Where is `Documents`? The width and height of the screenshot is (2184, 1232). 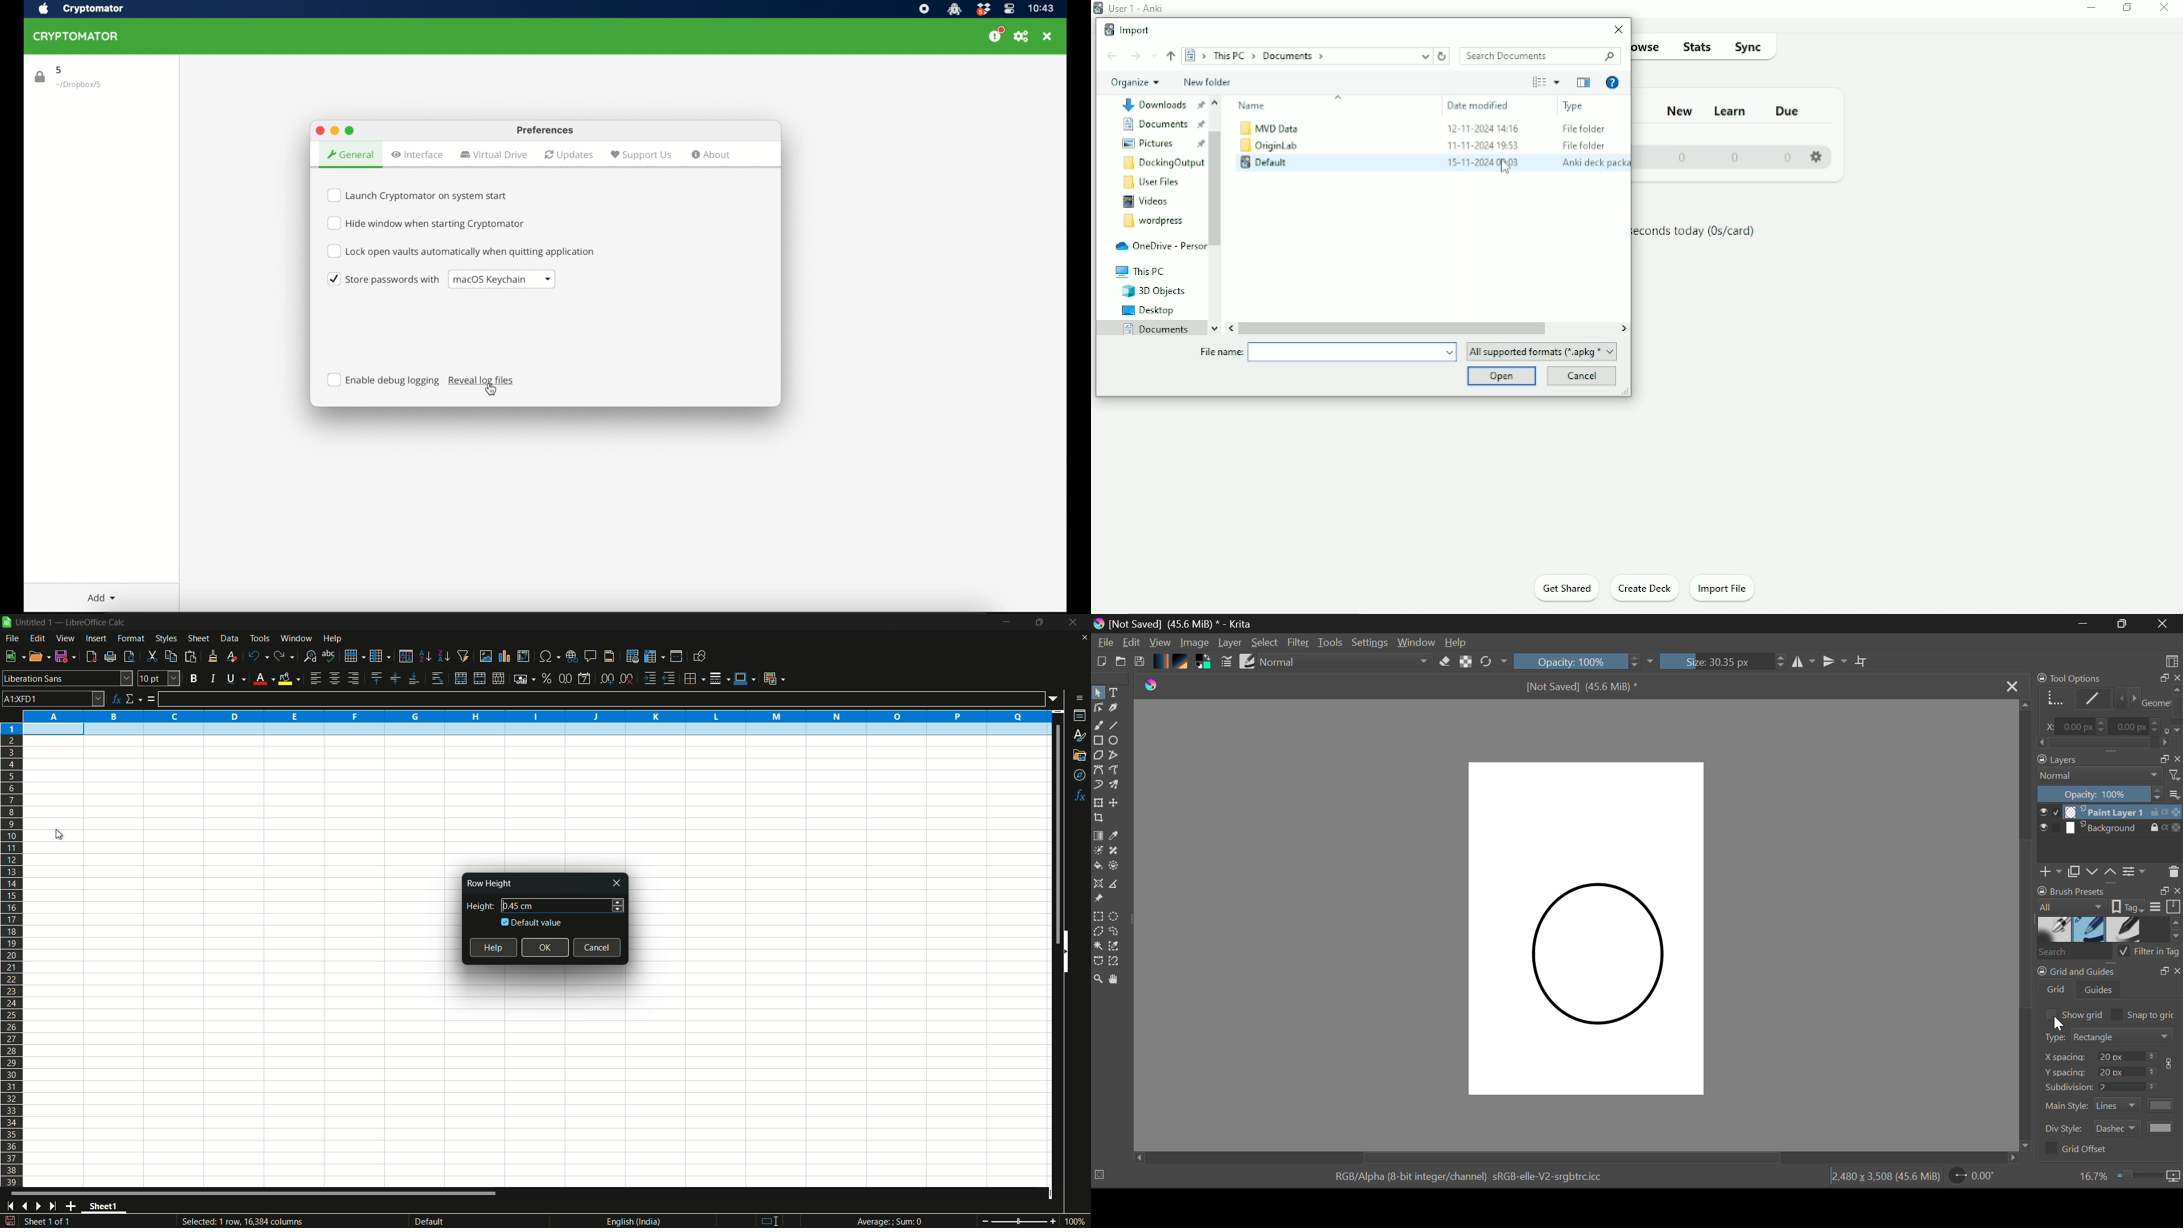
Documents is located at coordinates (1153, 328).